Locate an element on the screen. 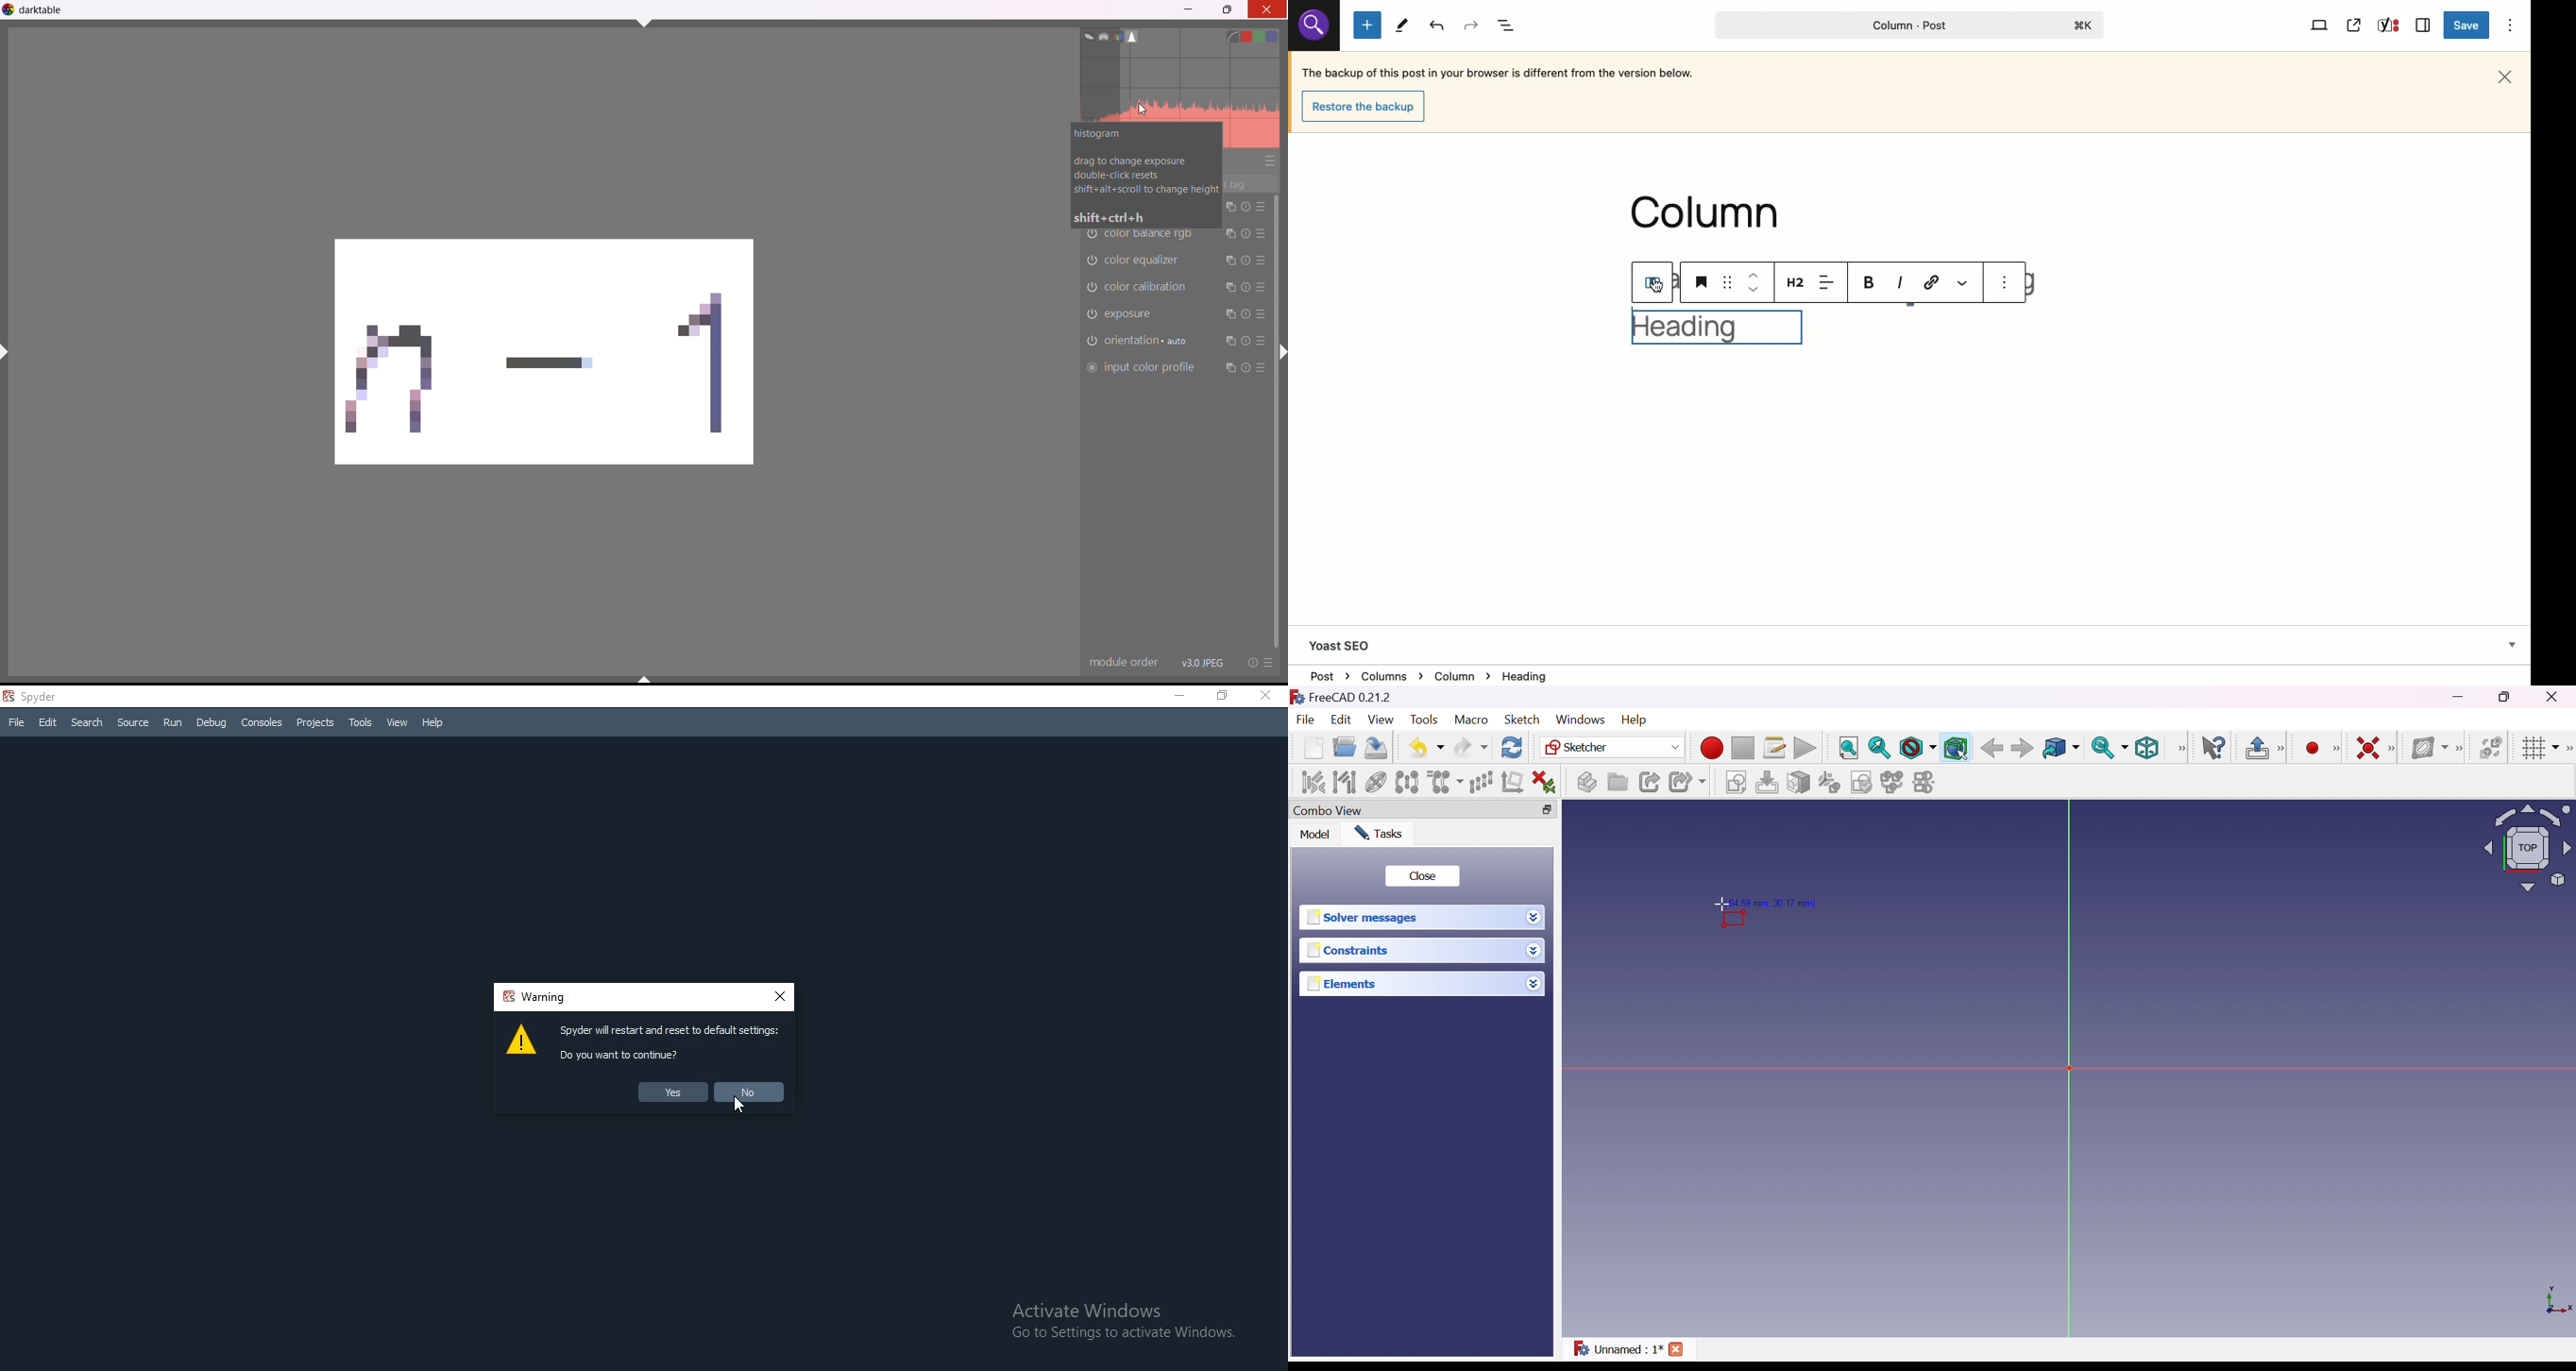 The height and width of the screenshot is (1372, 2576). preset is located at coordinates (1269, 663).